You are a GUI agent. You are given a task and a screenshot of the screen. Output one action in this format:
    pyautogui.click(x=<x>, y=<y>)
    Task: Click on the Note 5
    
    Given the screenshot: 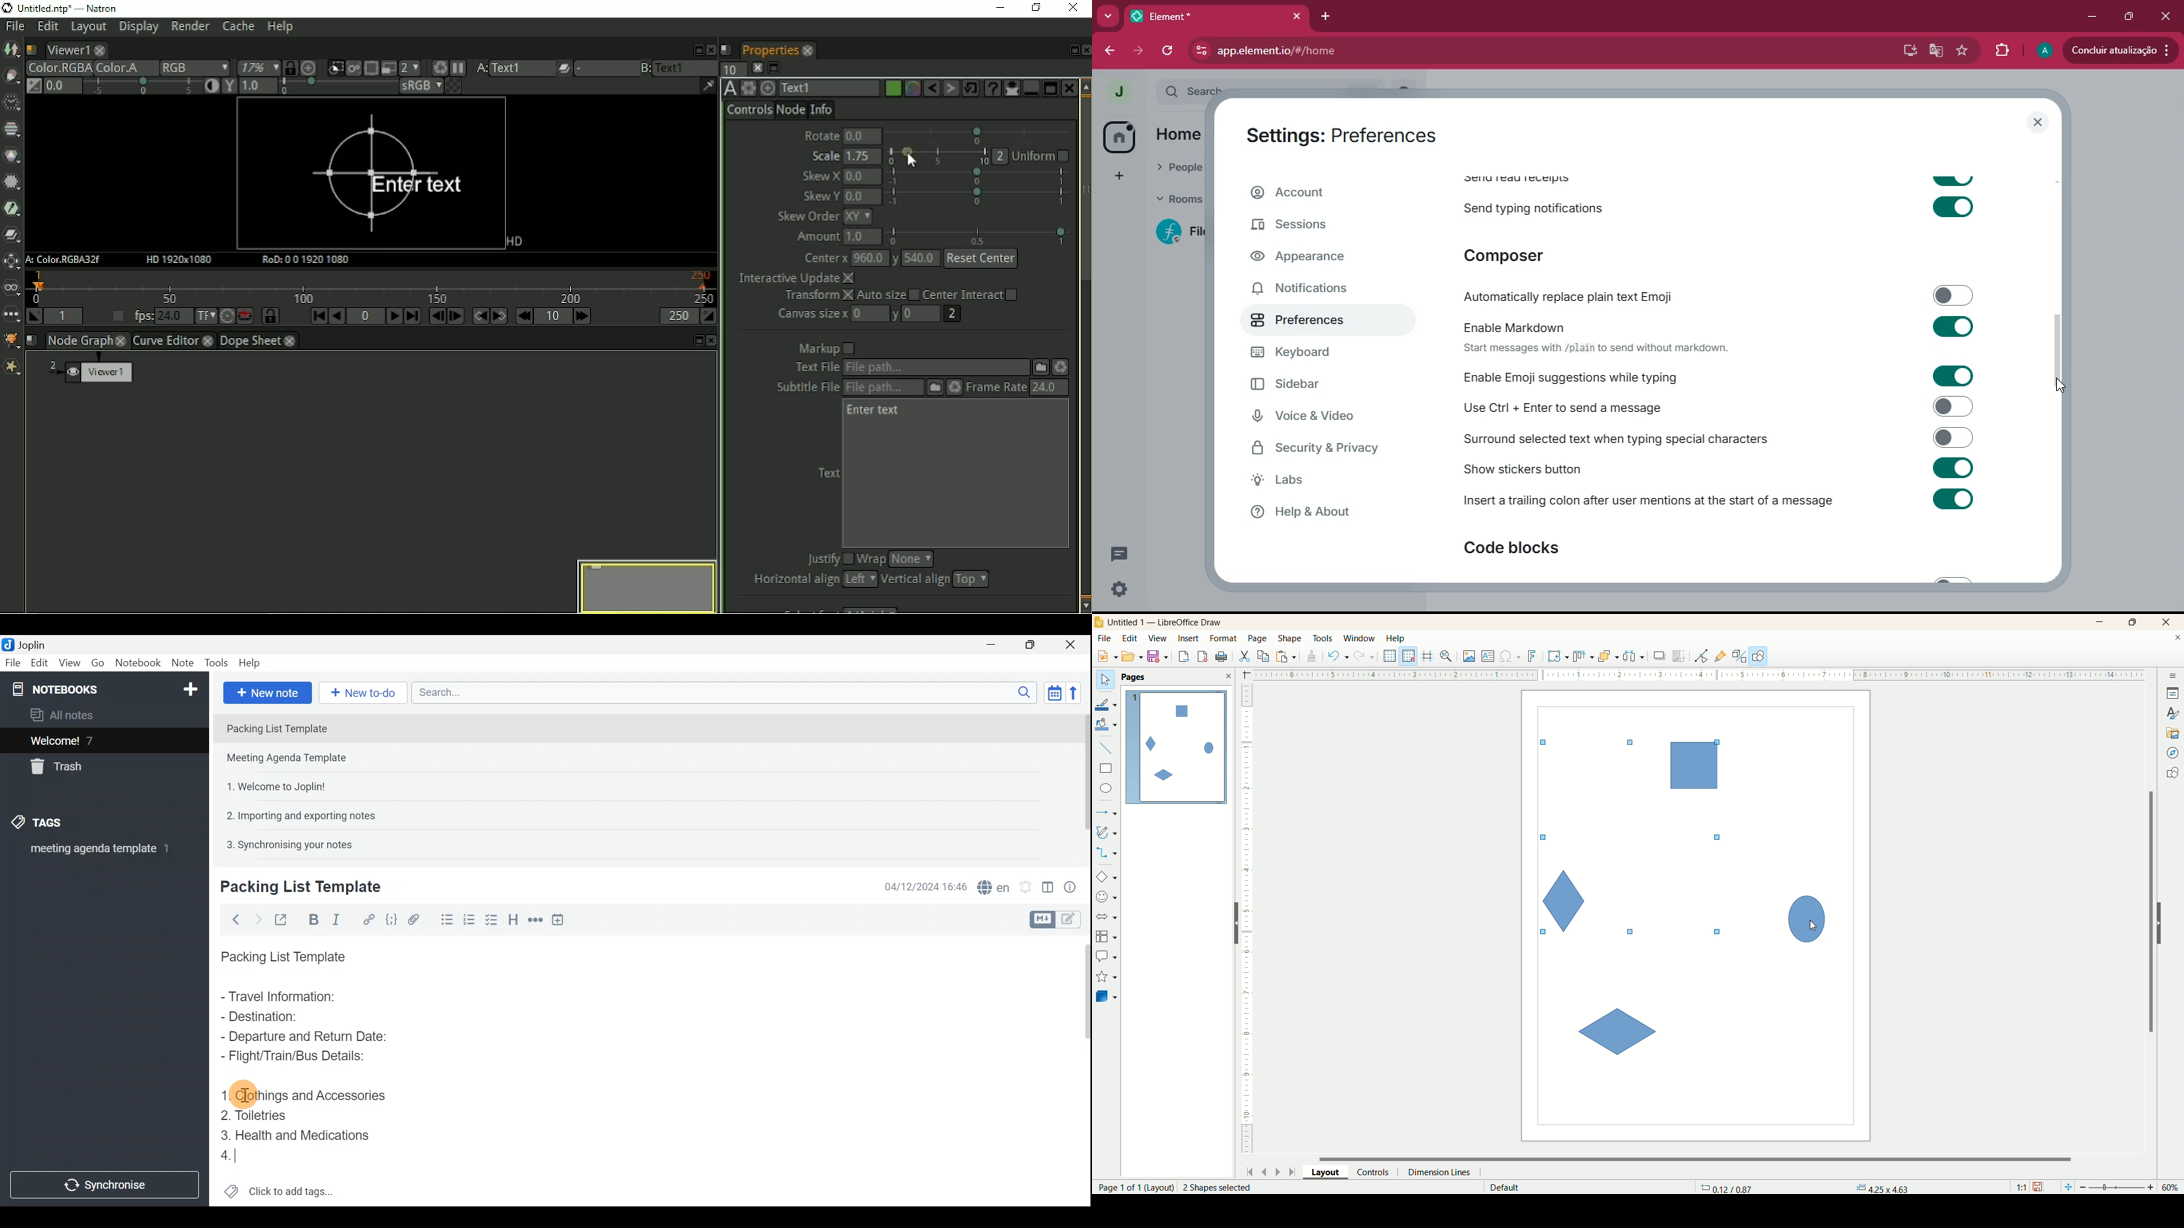 What is the action you would take?
    pyautogui.click(x=285, y=843)
    